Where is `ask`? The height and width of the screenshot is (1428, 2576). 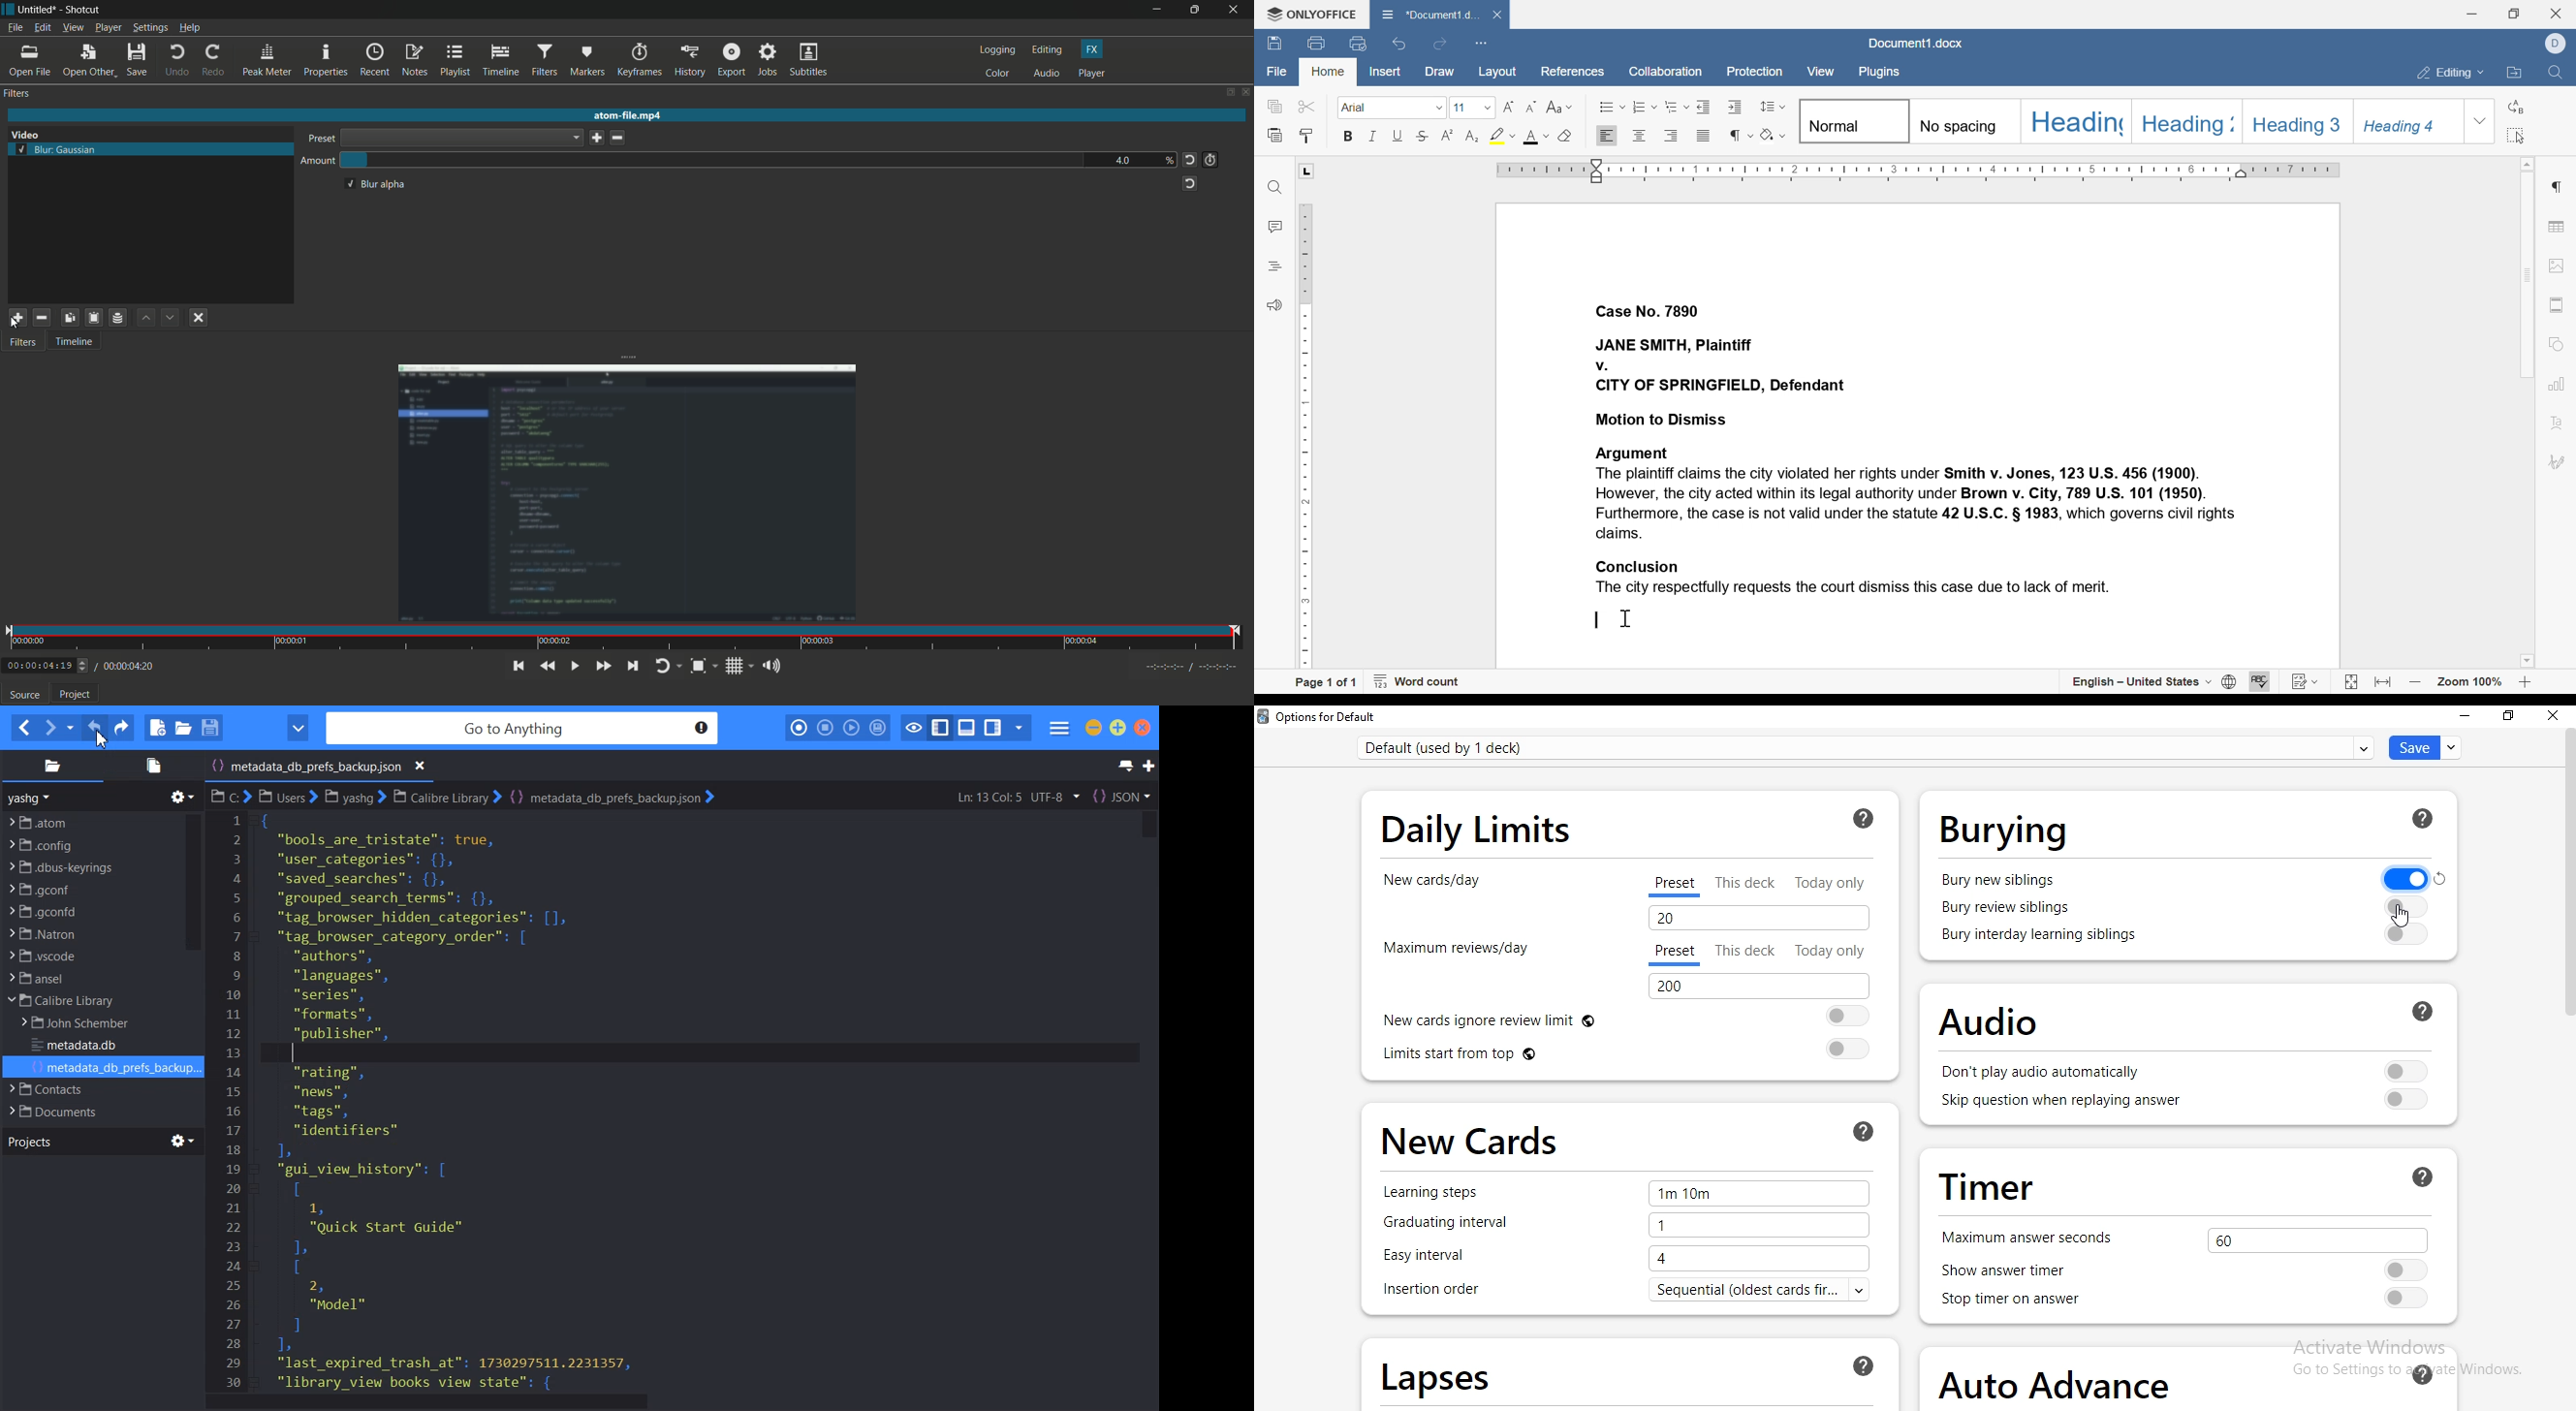
ask is located at coordinates (1866, 1365).